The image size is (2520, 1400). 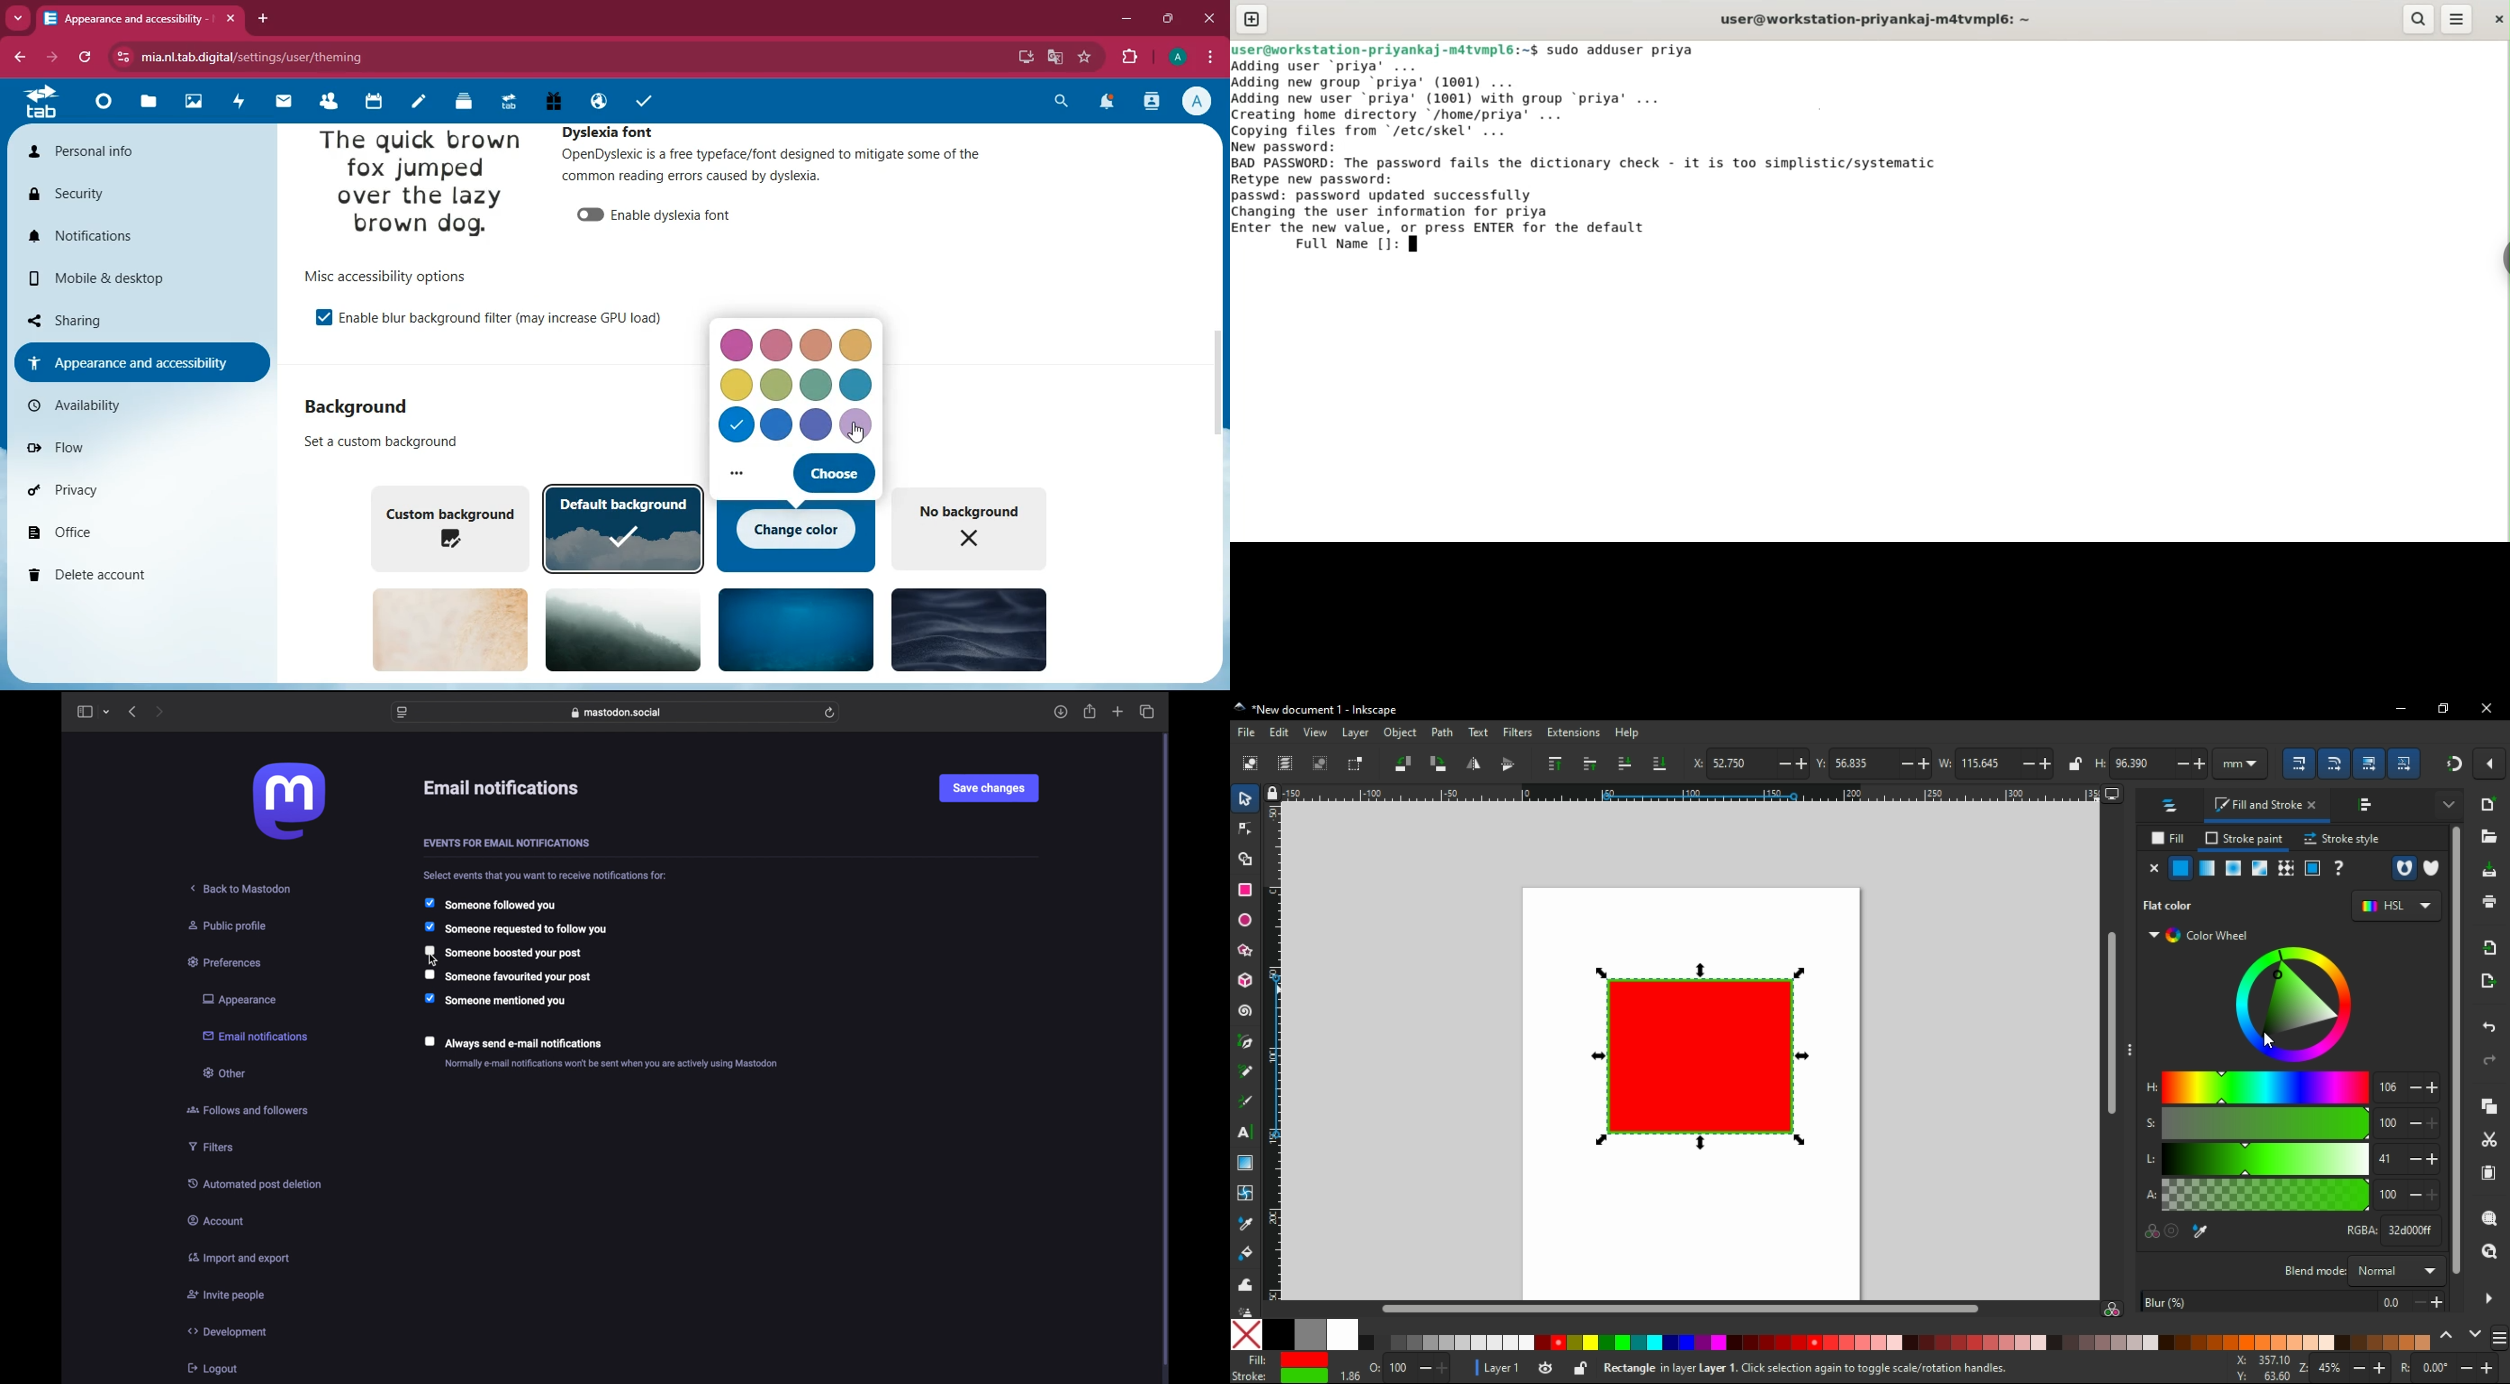 I want to click on cursor, so click(x=434, y=962).